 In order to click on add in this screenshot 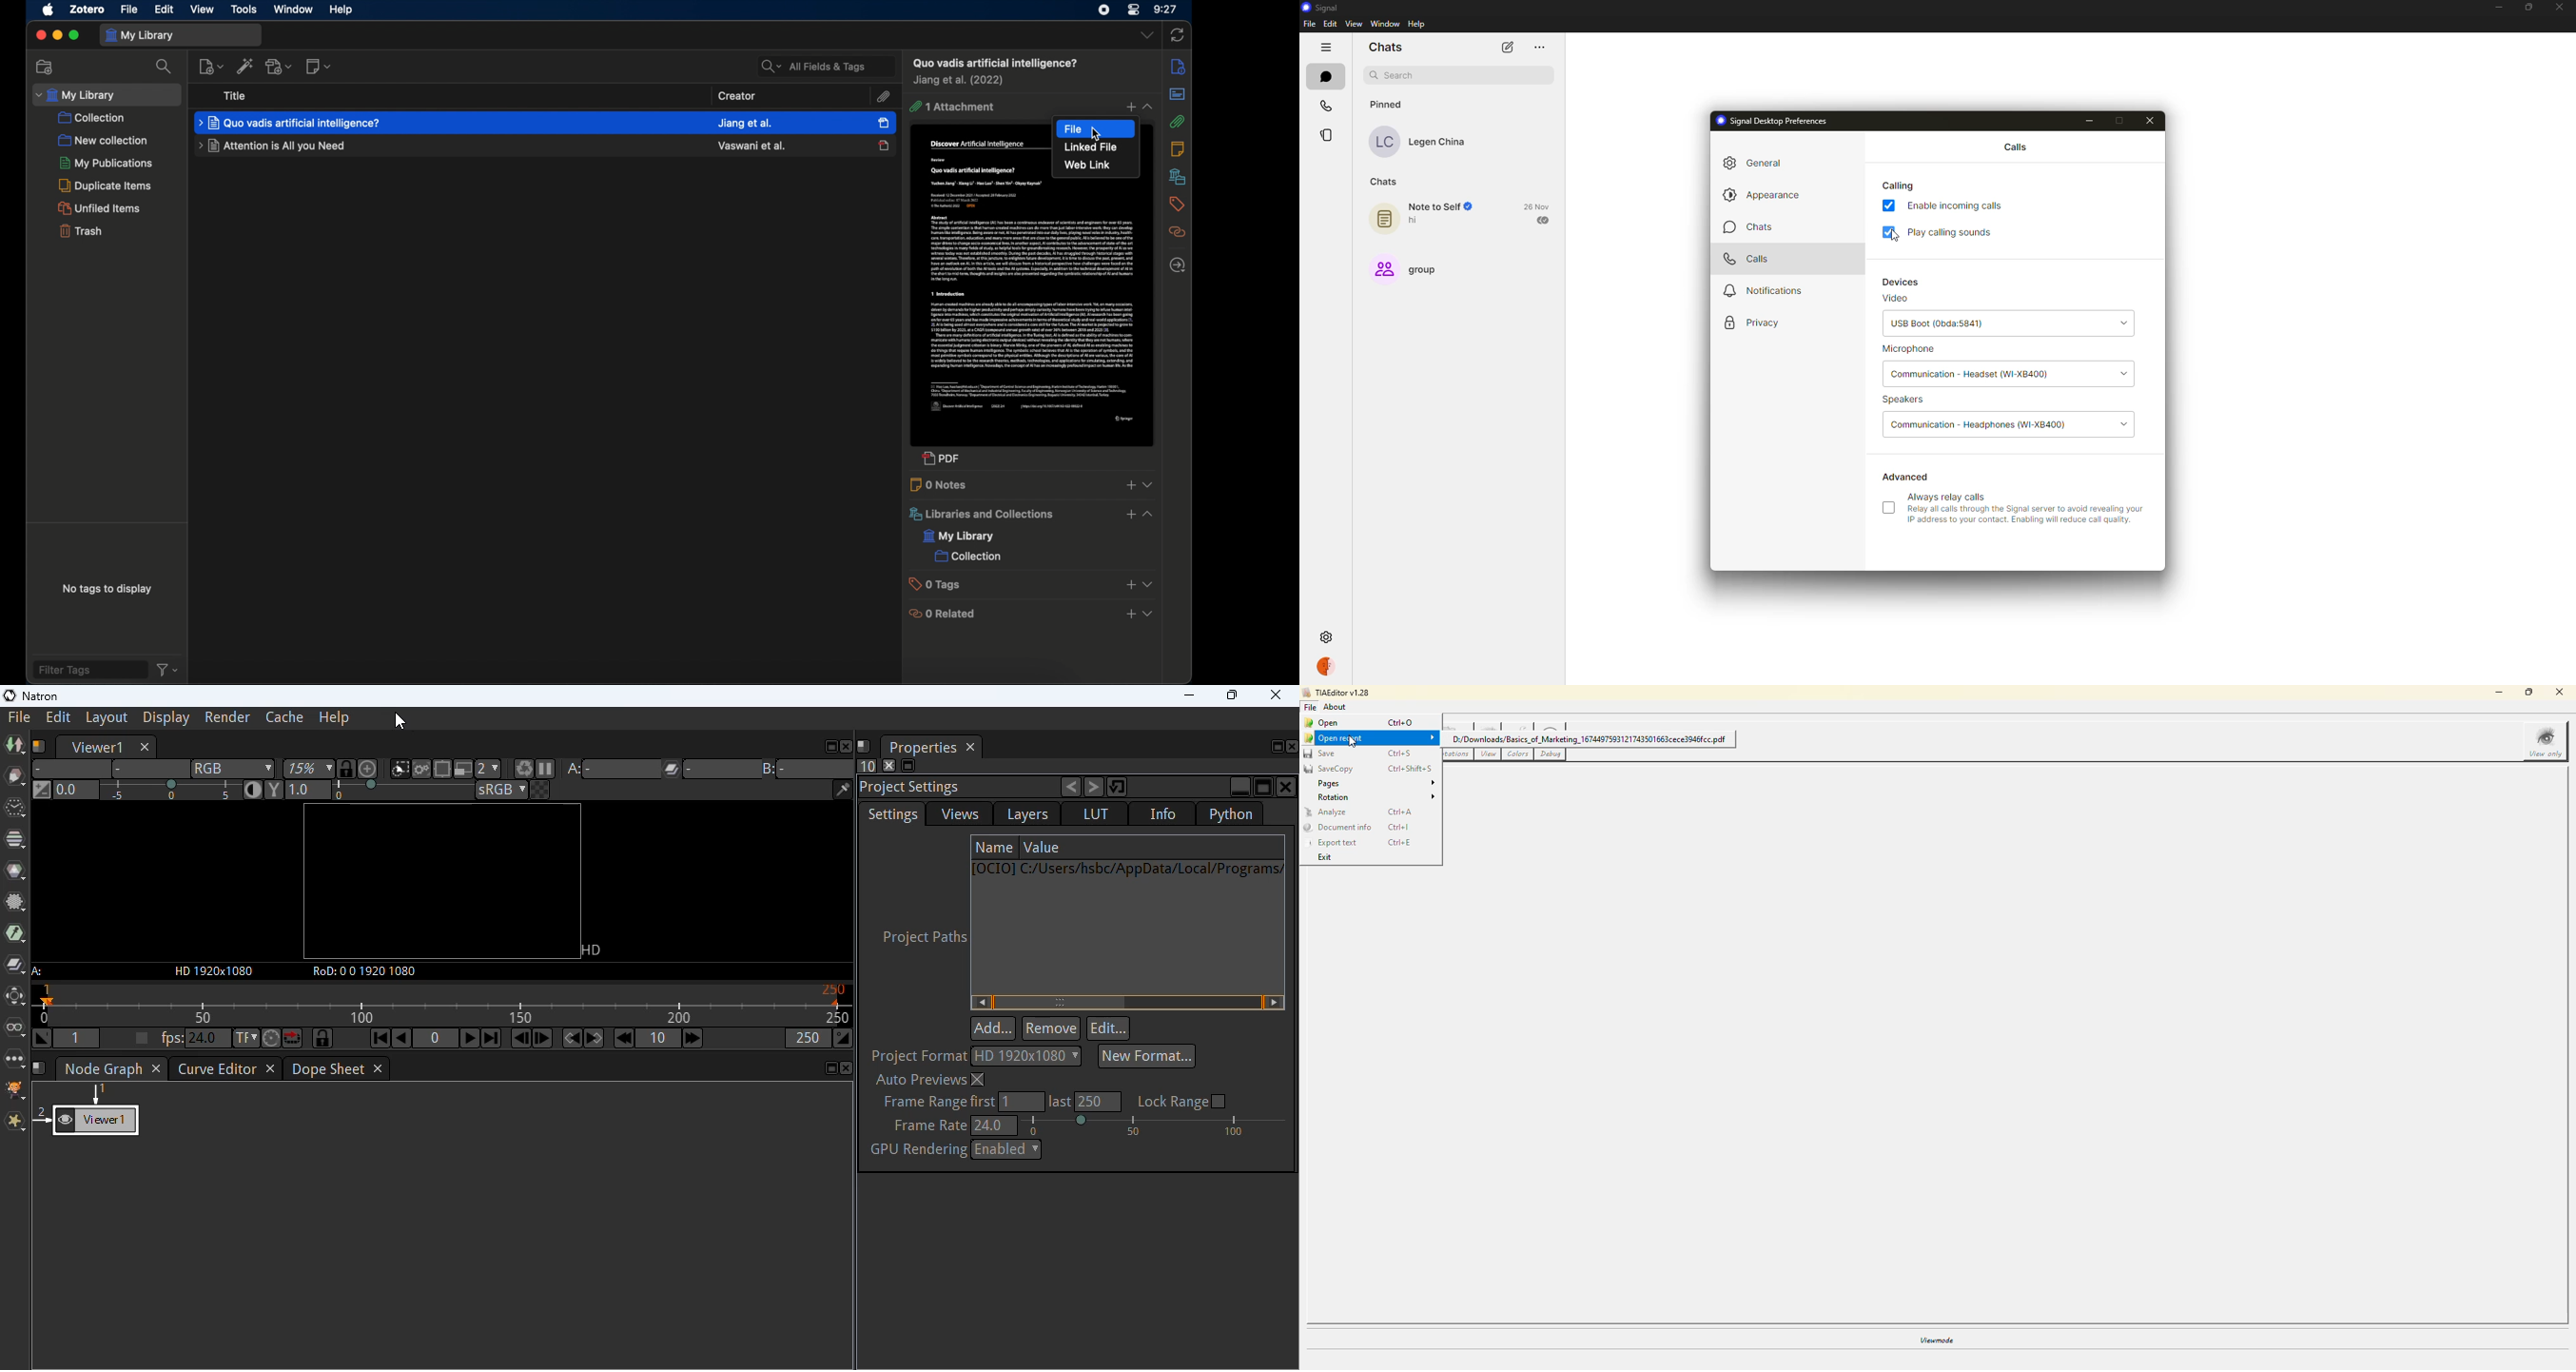, I will do `click(1128, 108)`.